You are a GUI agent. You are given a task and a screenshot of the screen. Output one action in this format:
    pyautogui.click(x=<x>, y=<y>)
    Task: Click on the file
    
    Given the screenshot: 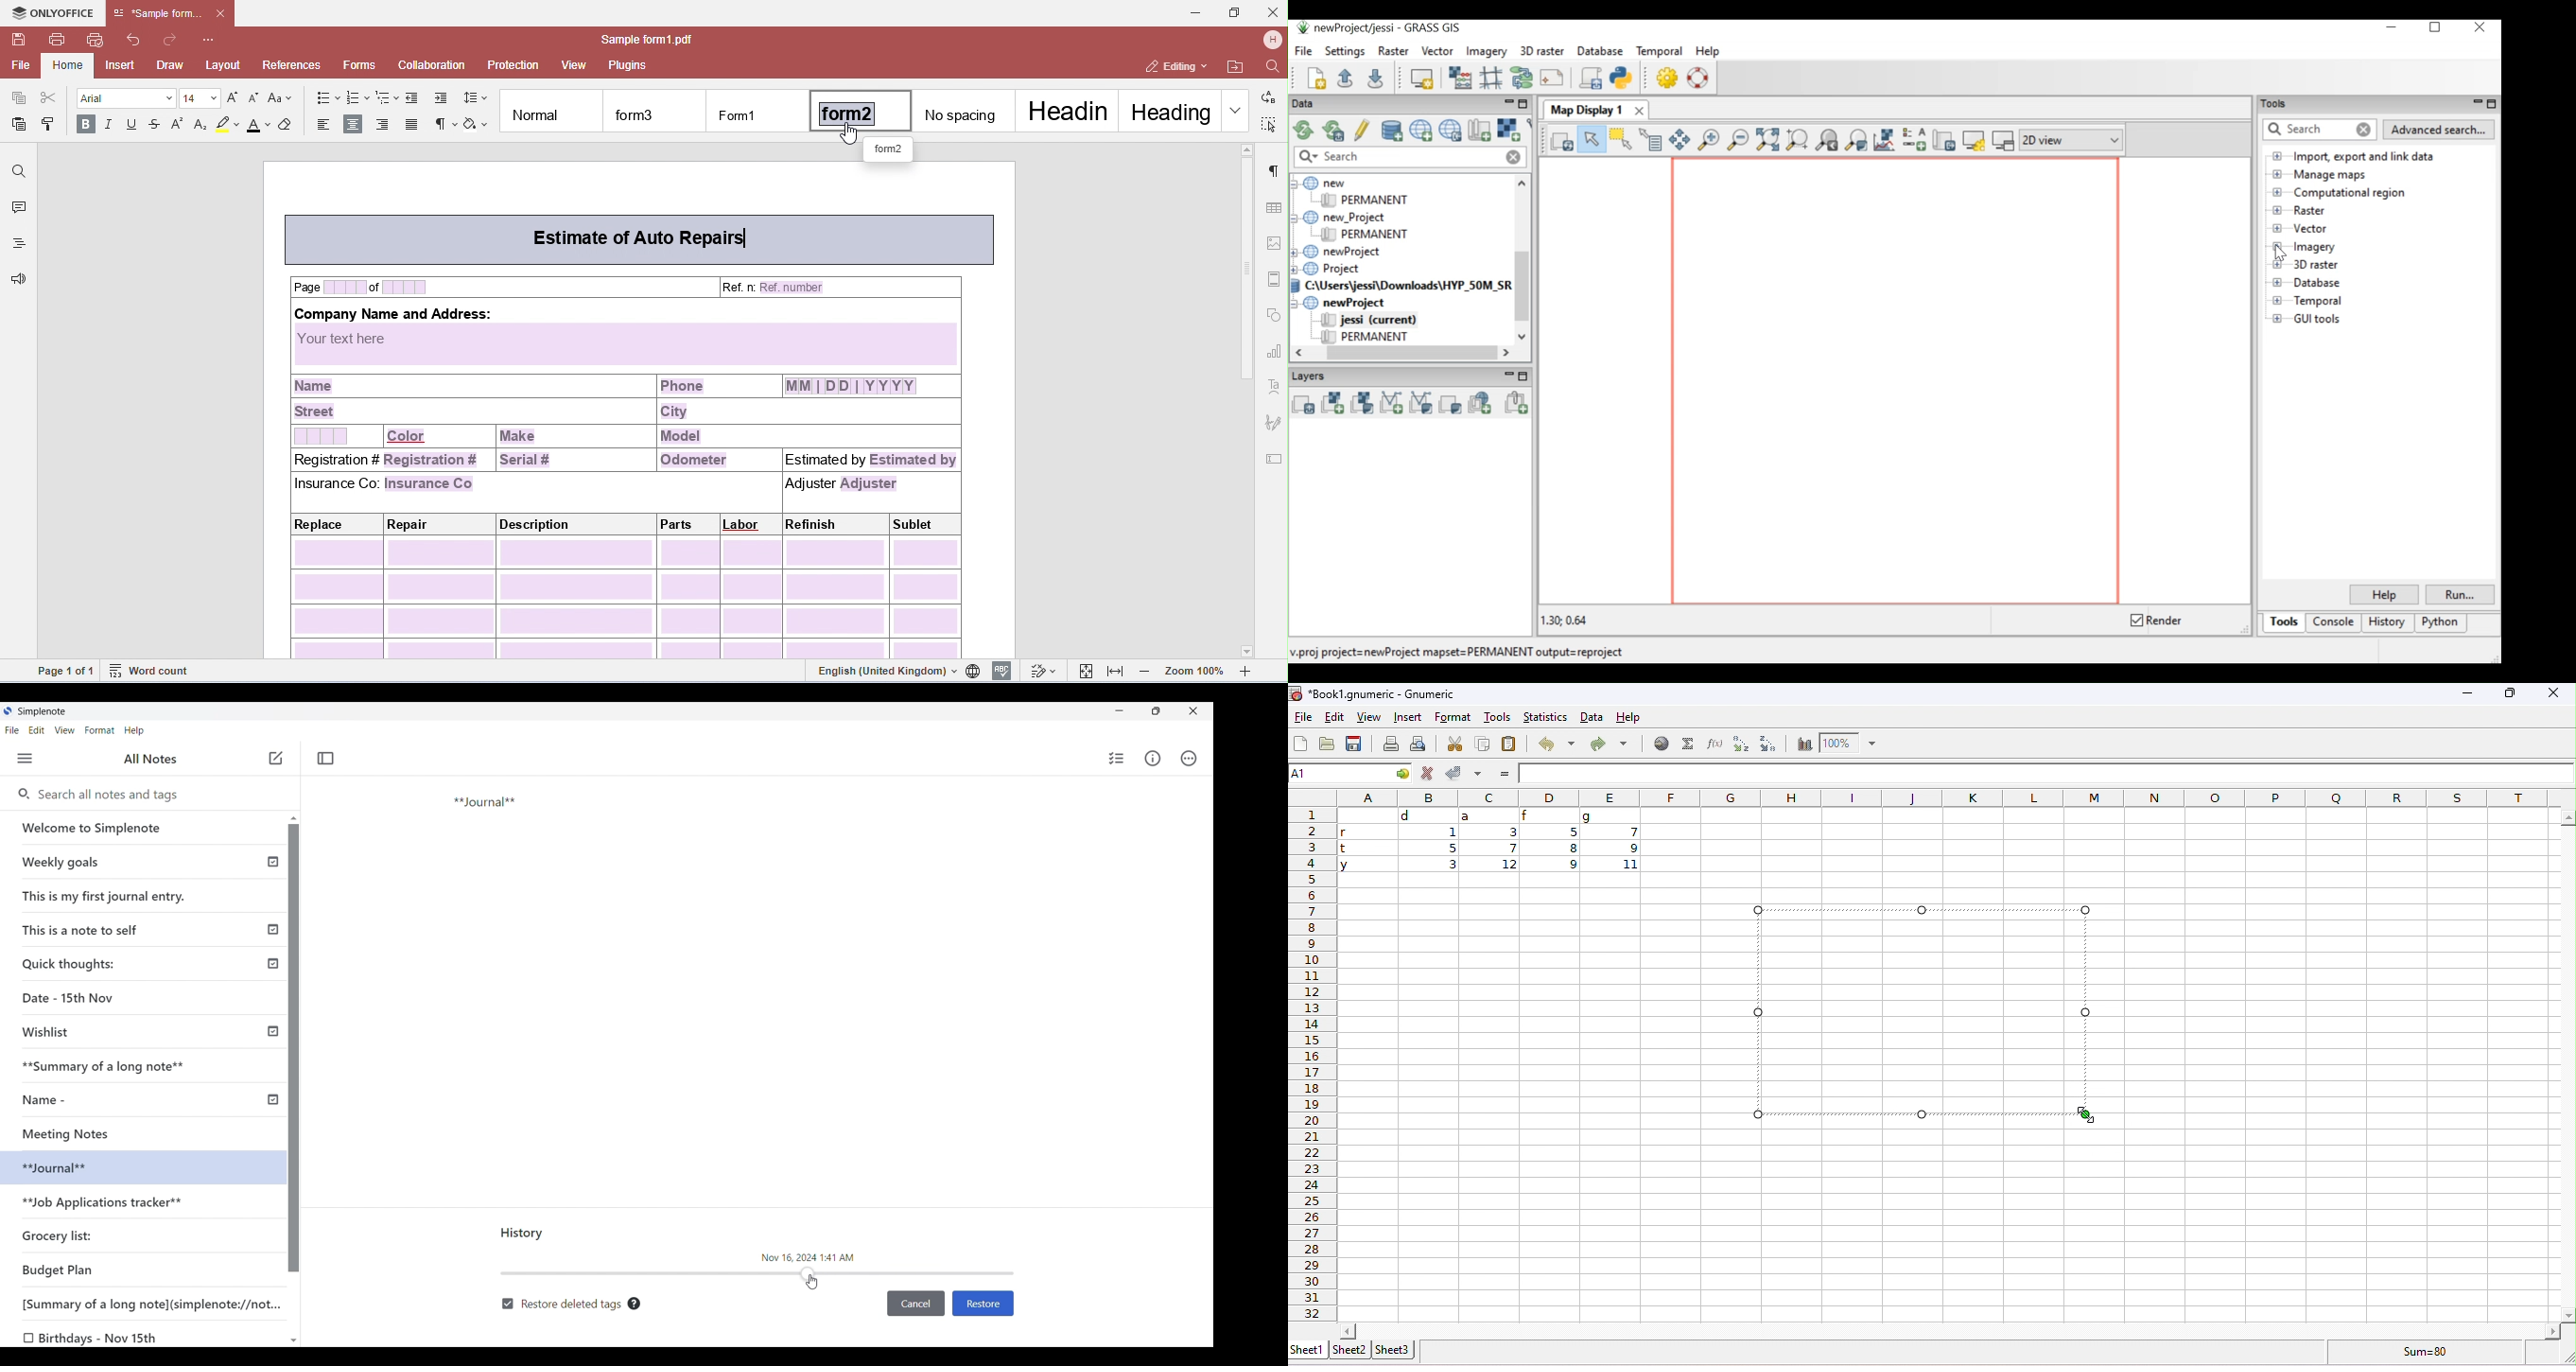 What is the action you would take?
    pyautogui.click(x=1301, y=717)
    